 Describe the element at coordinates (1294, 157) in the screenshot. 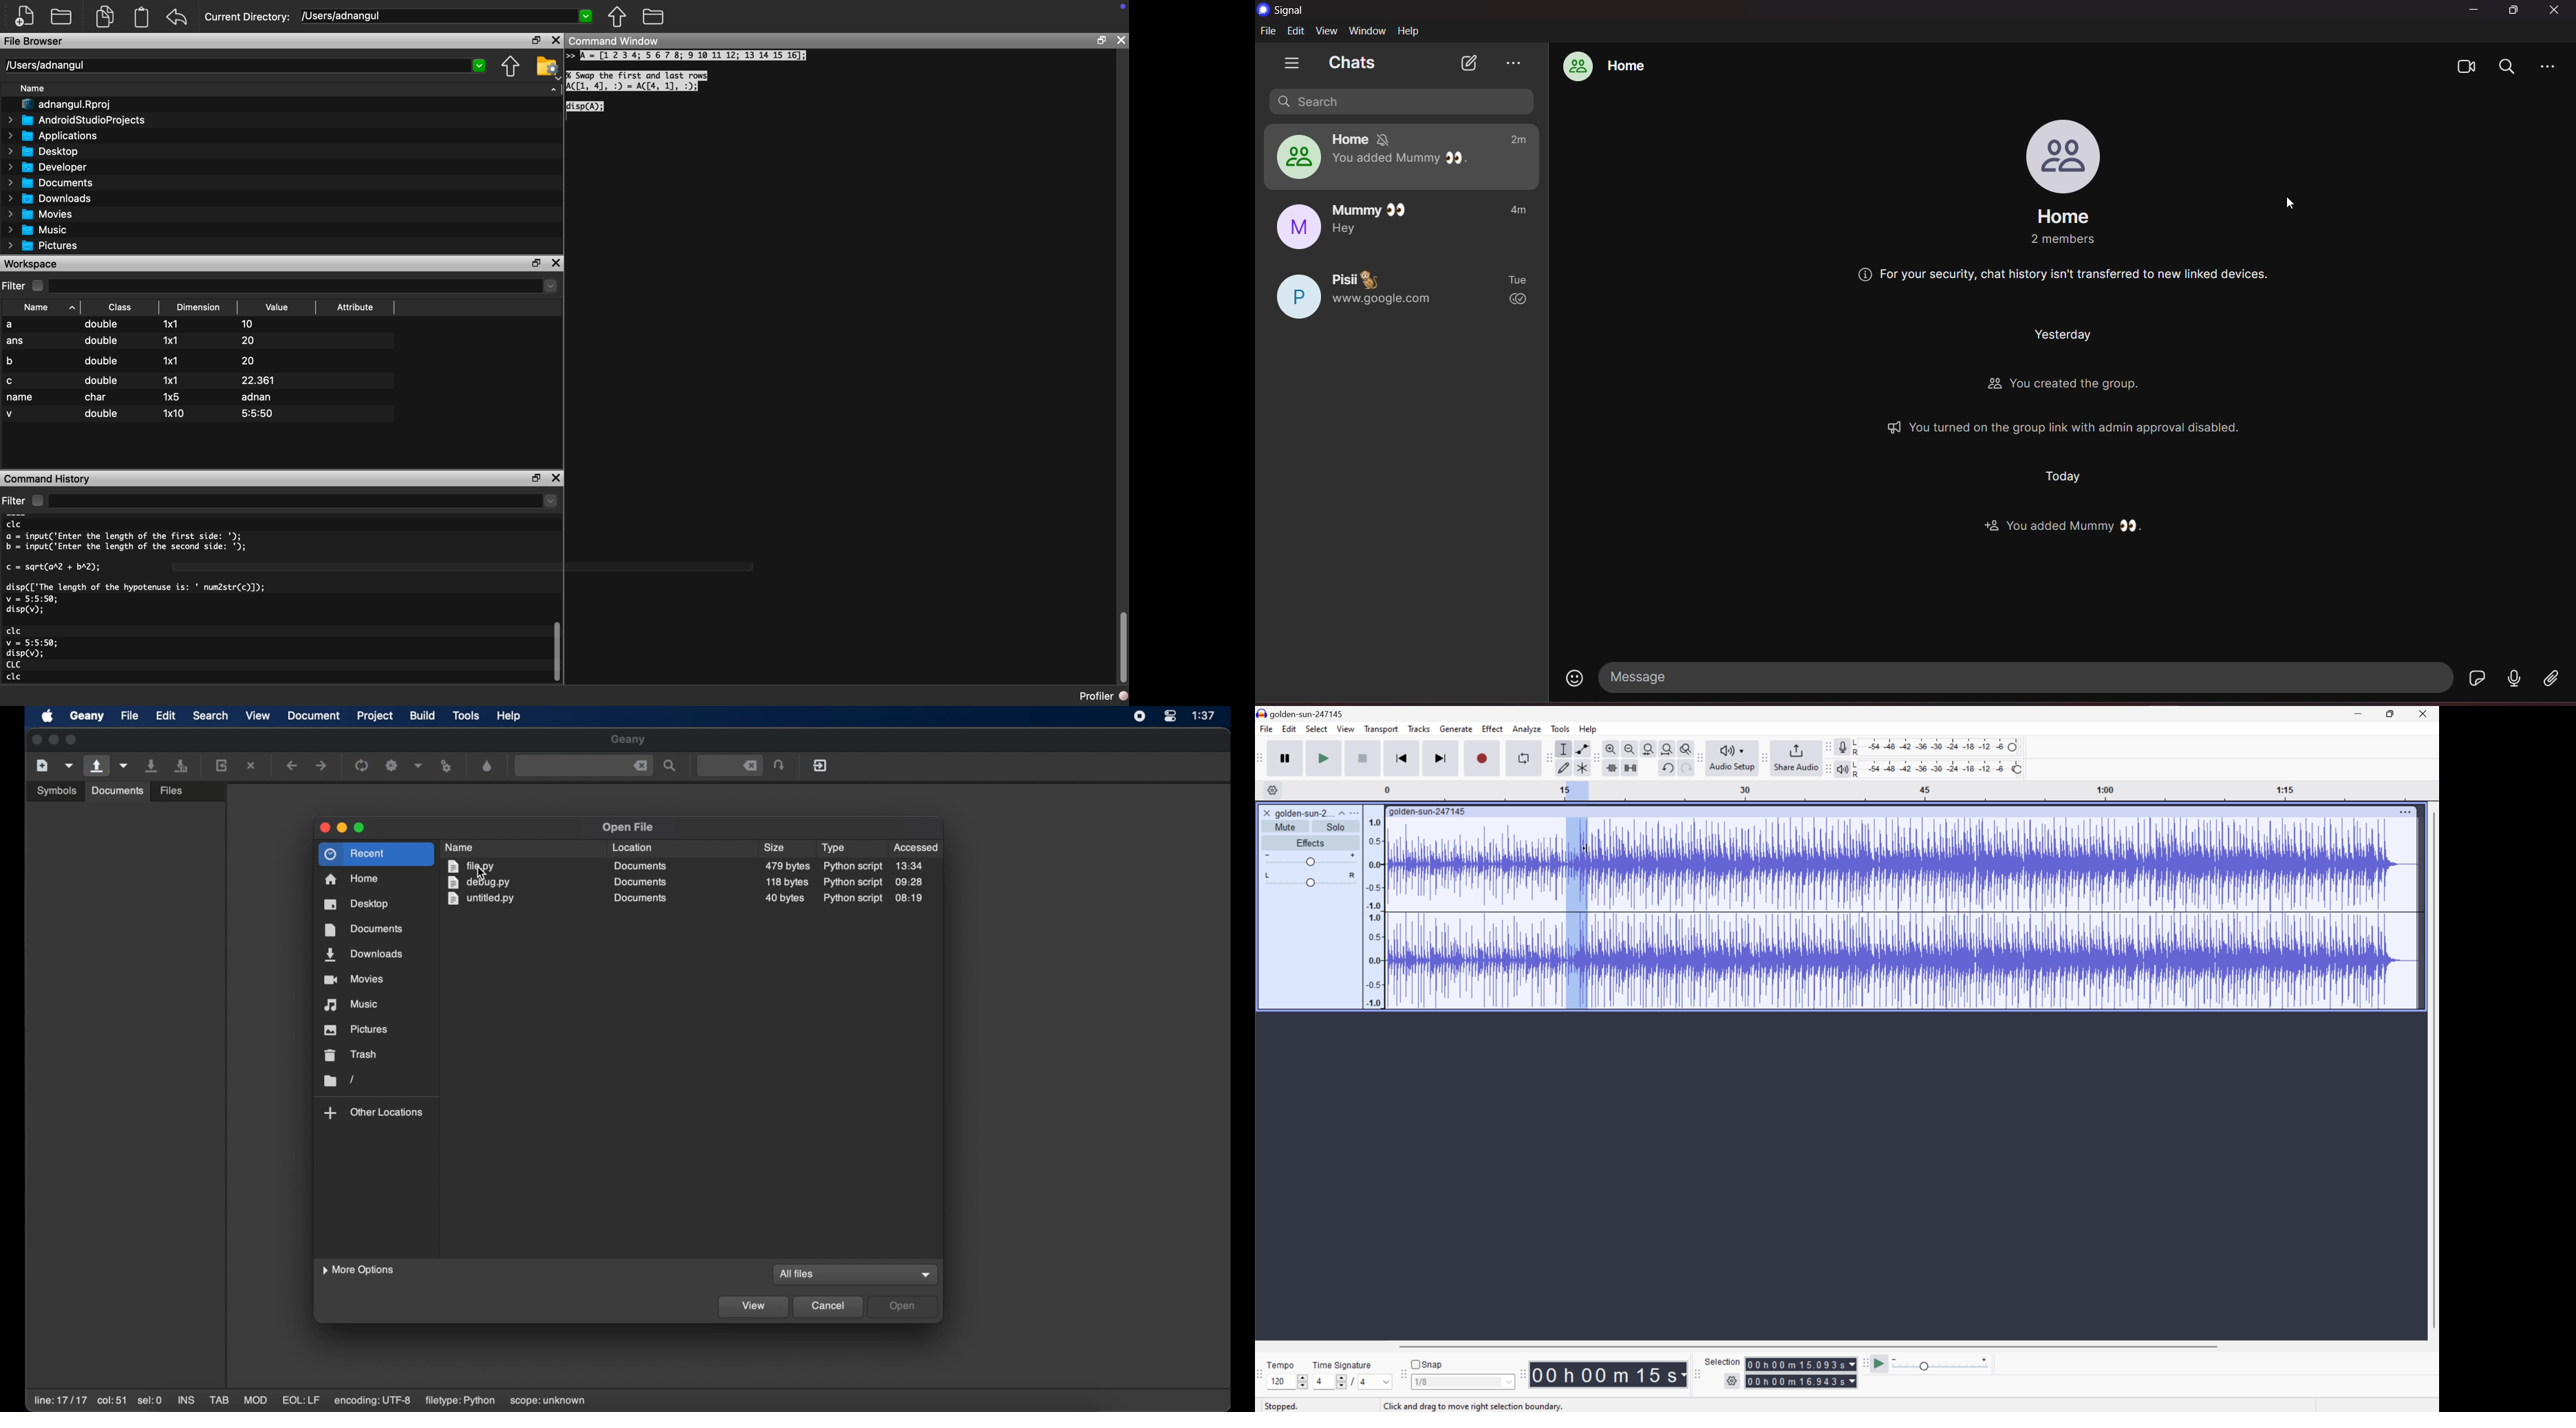

I see `home group chat profile picture` at that location.